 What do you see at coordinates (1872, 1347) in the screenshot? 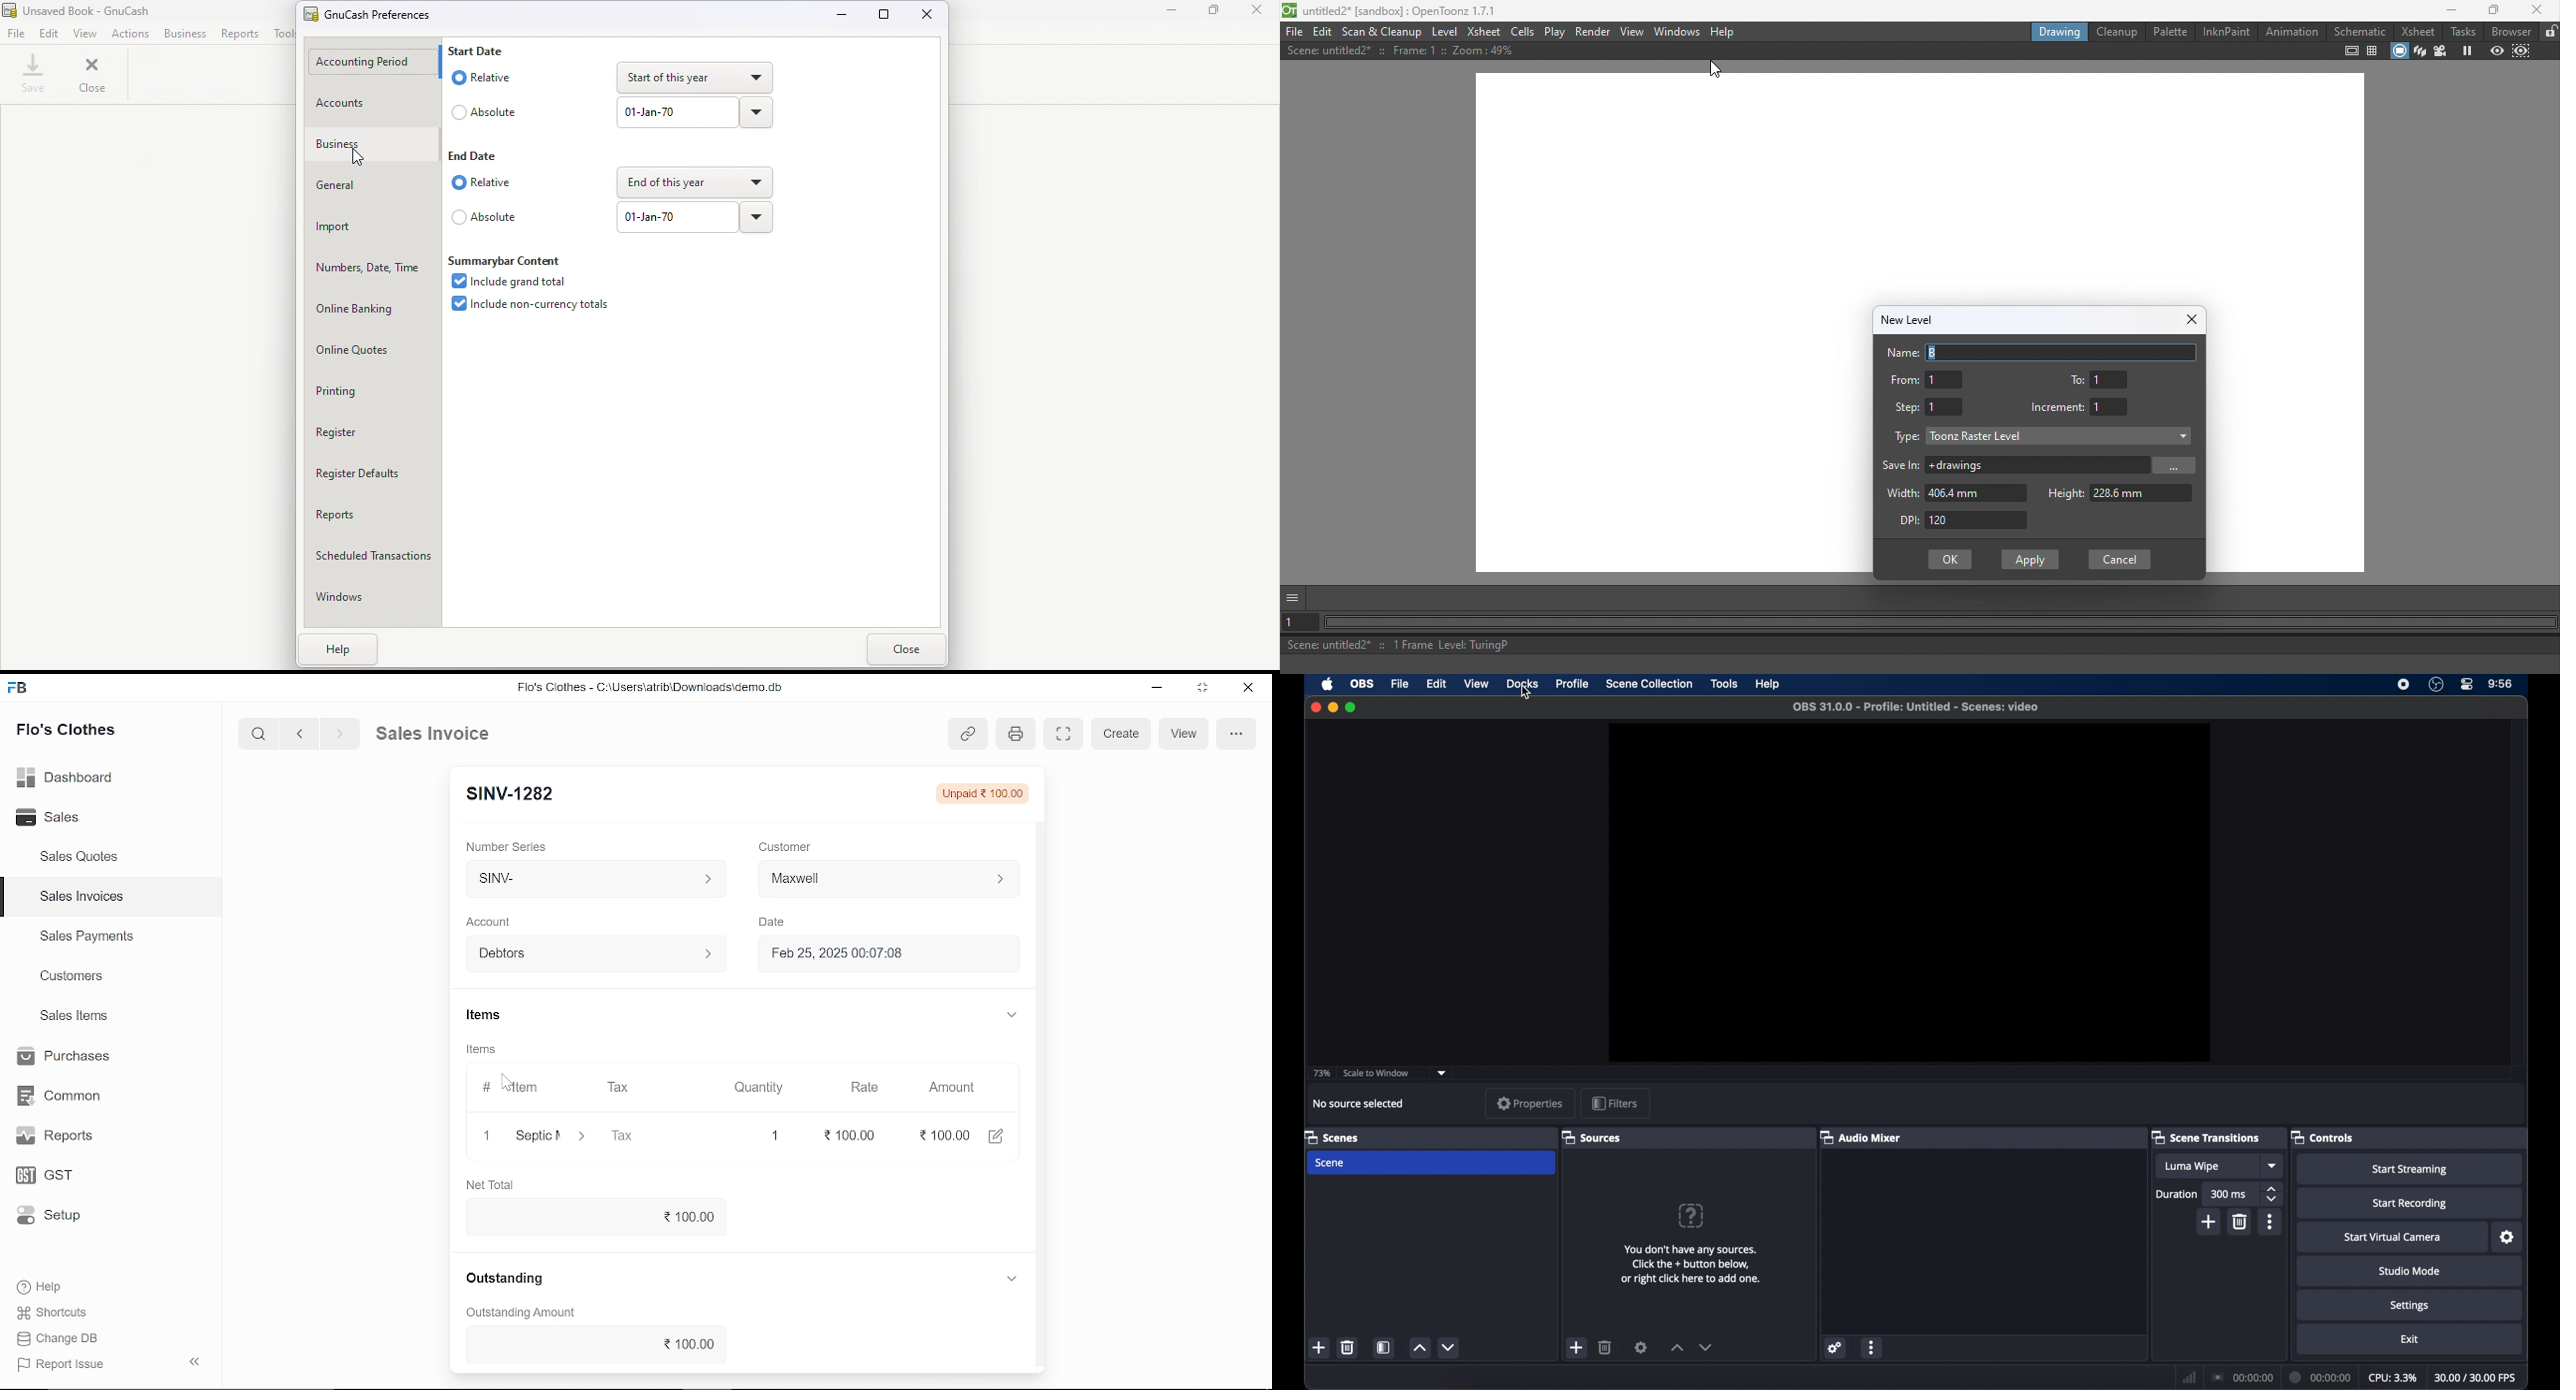
I see `more options` at bounding box center [1872, 1347].